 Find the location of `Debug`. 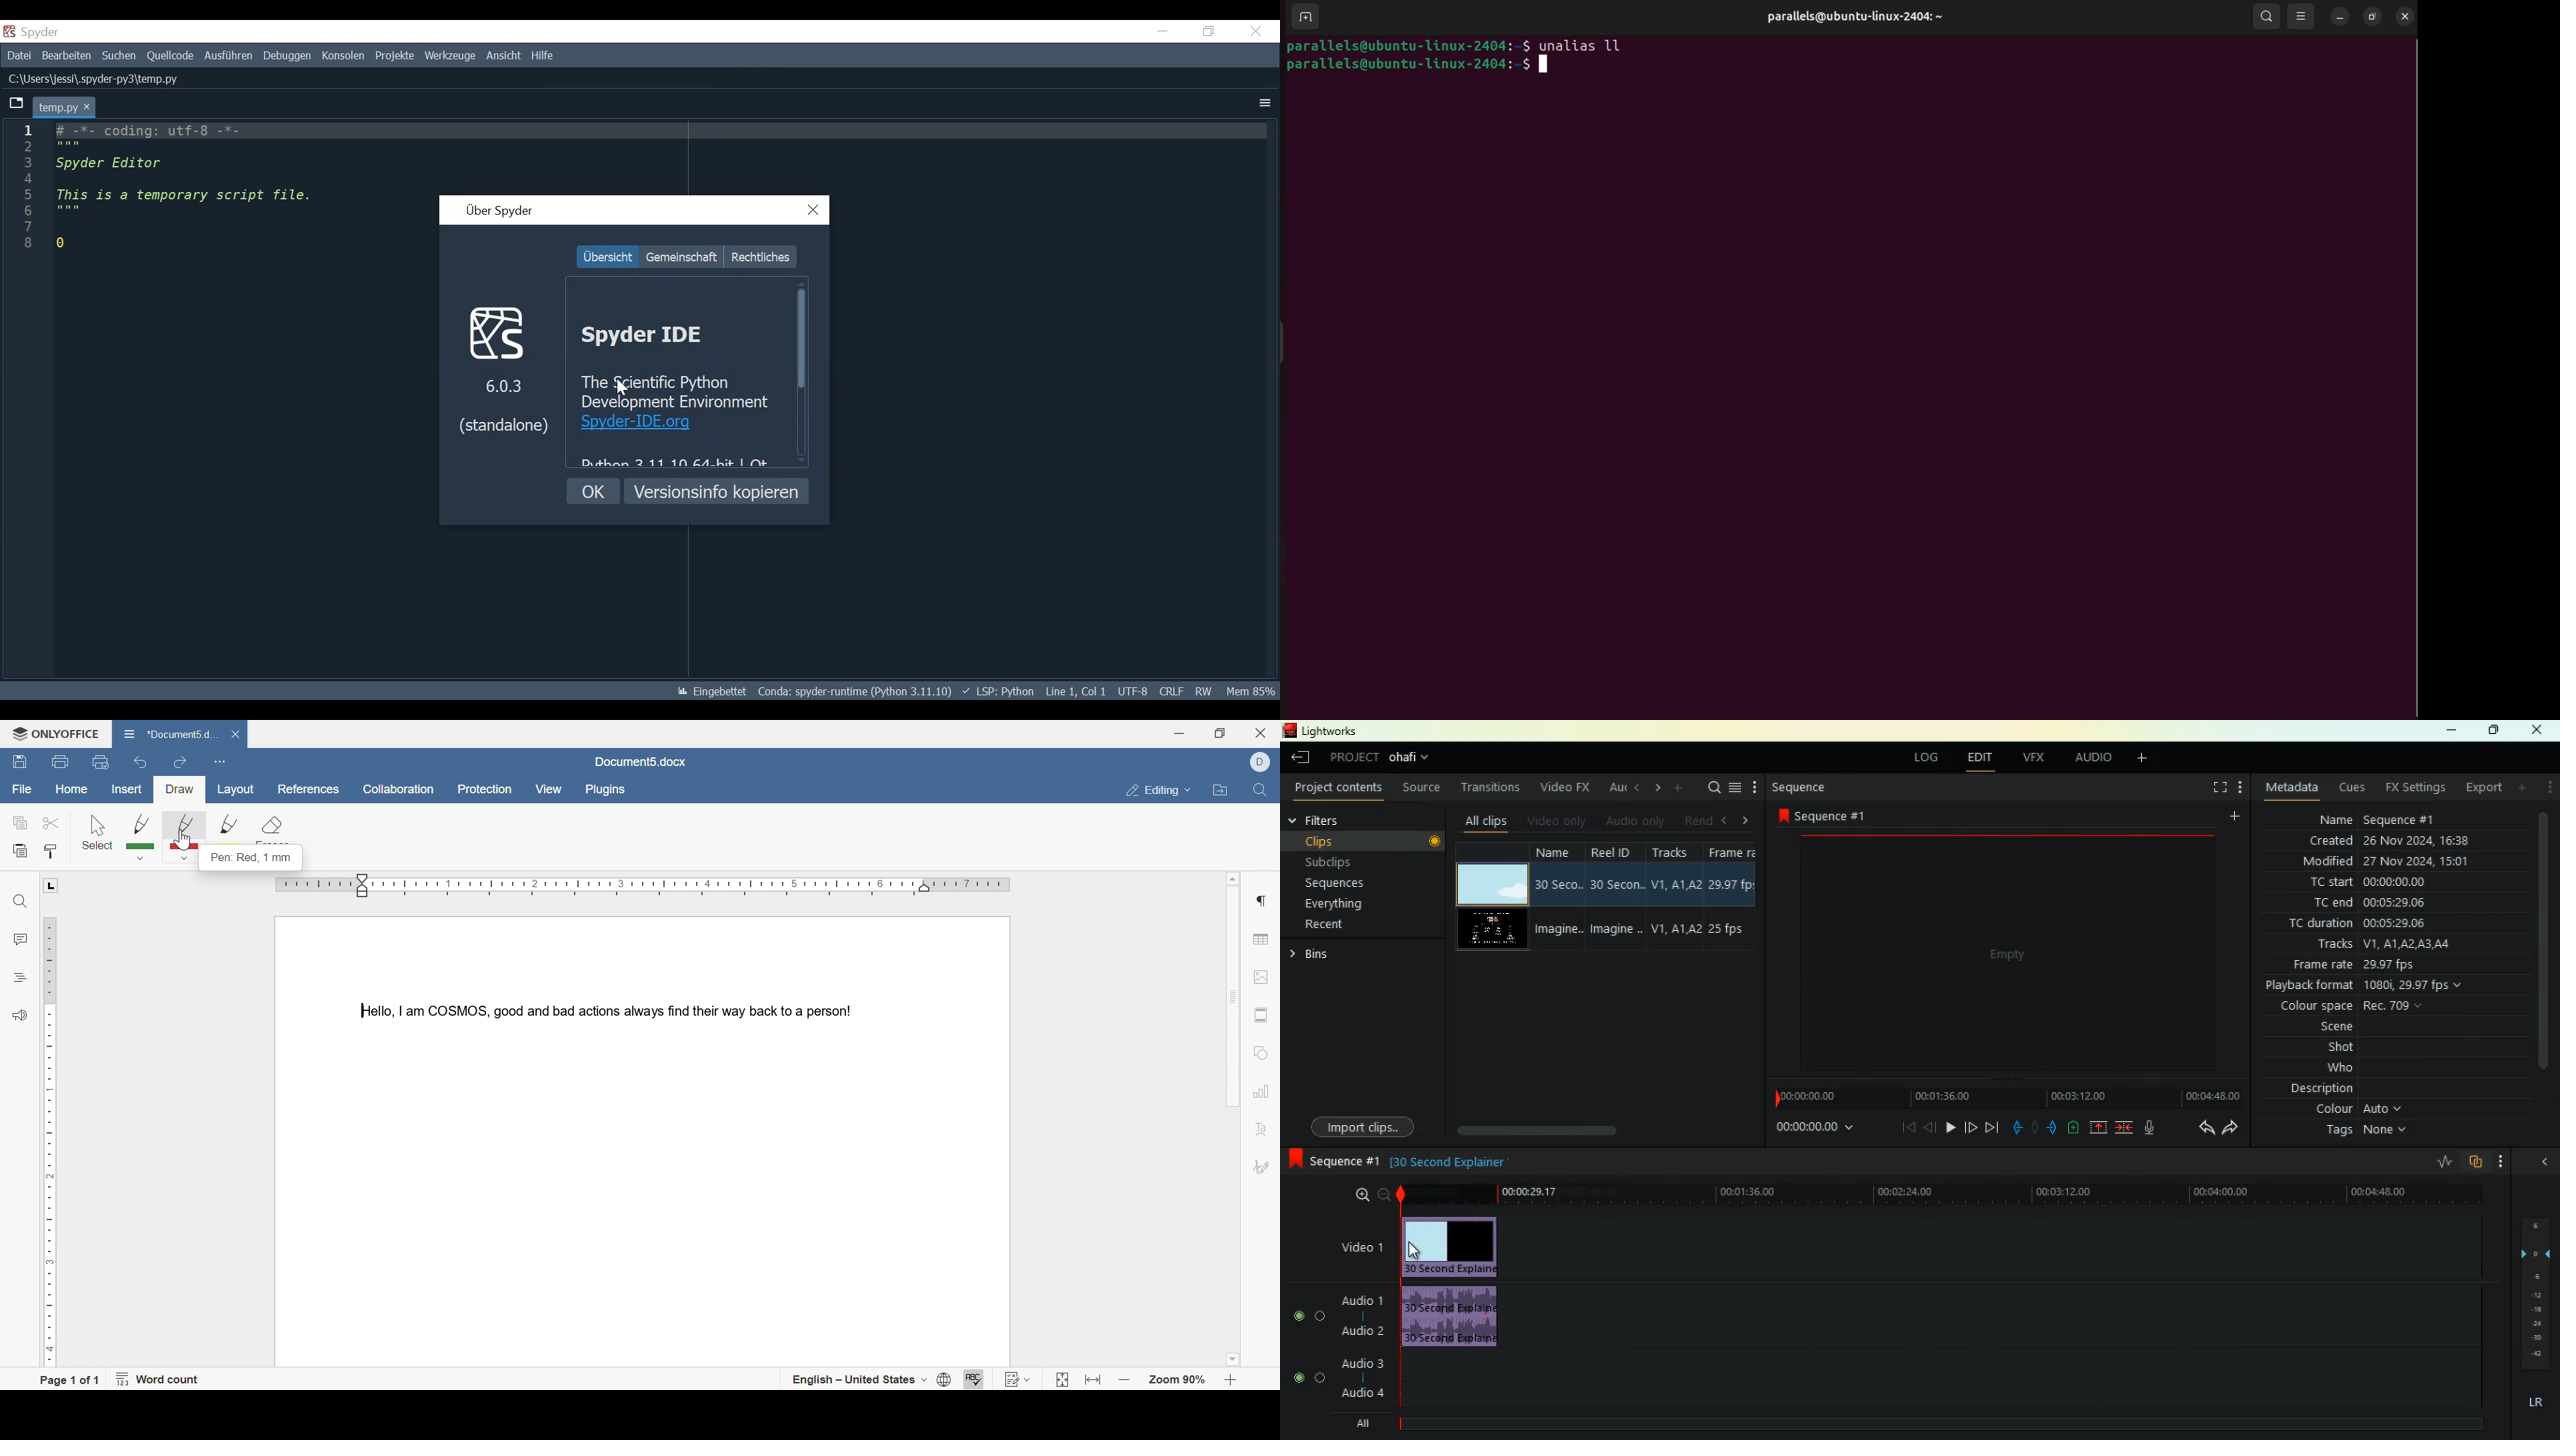

Debug is located at coordinates (287, 57).